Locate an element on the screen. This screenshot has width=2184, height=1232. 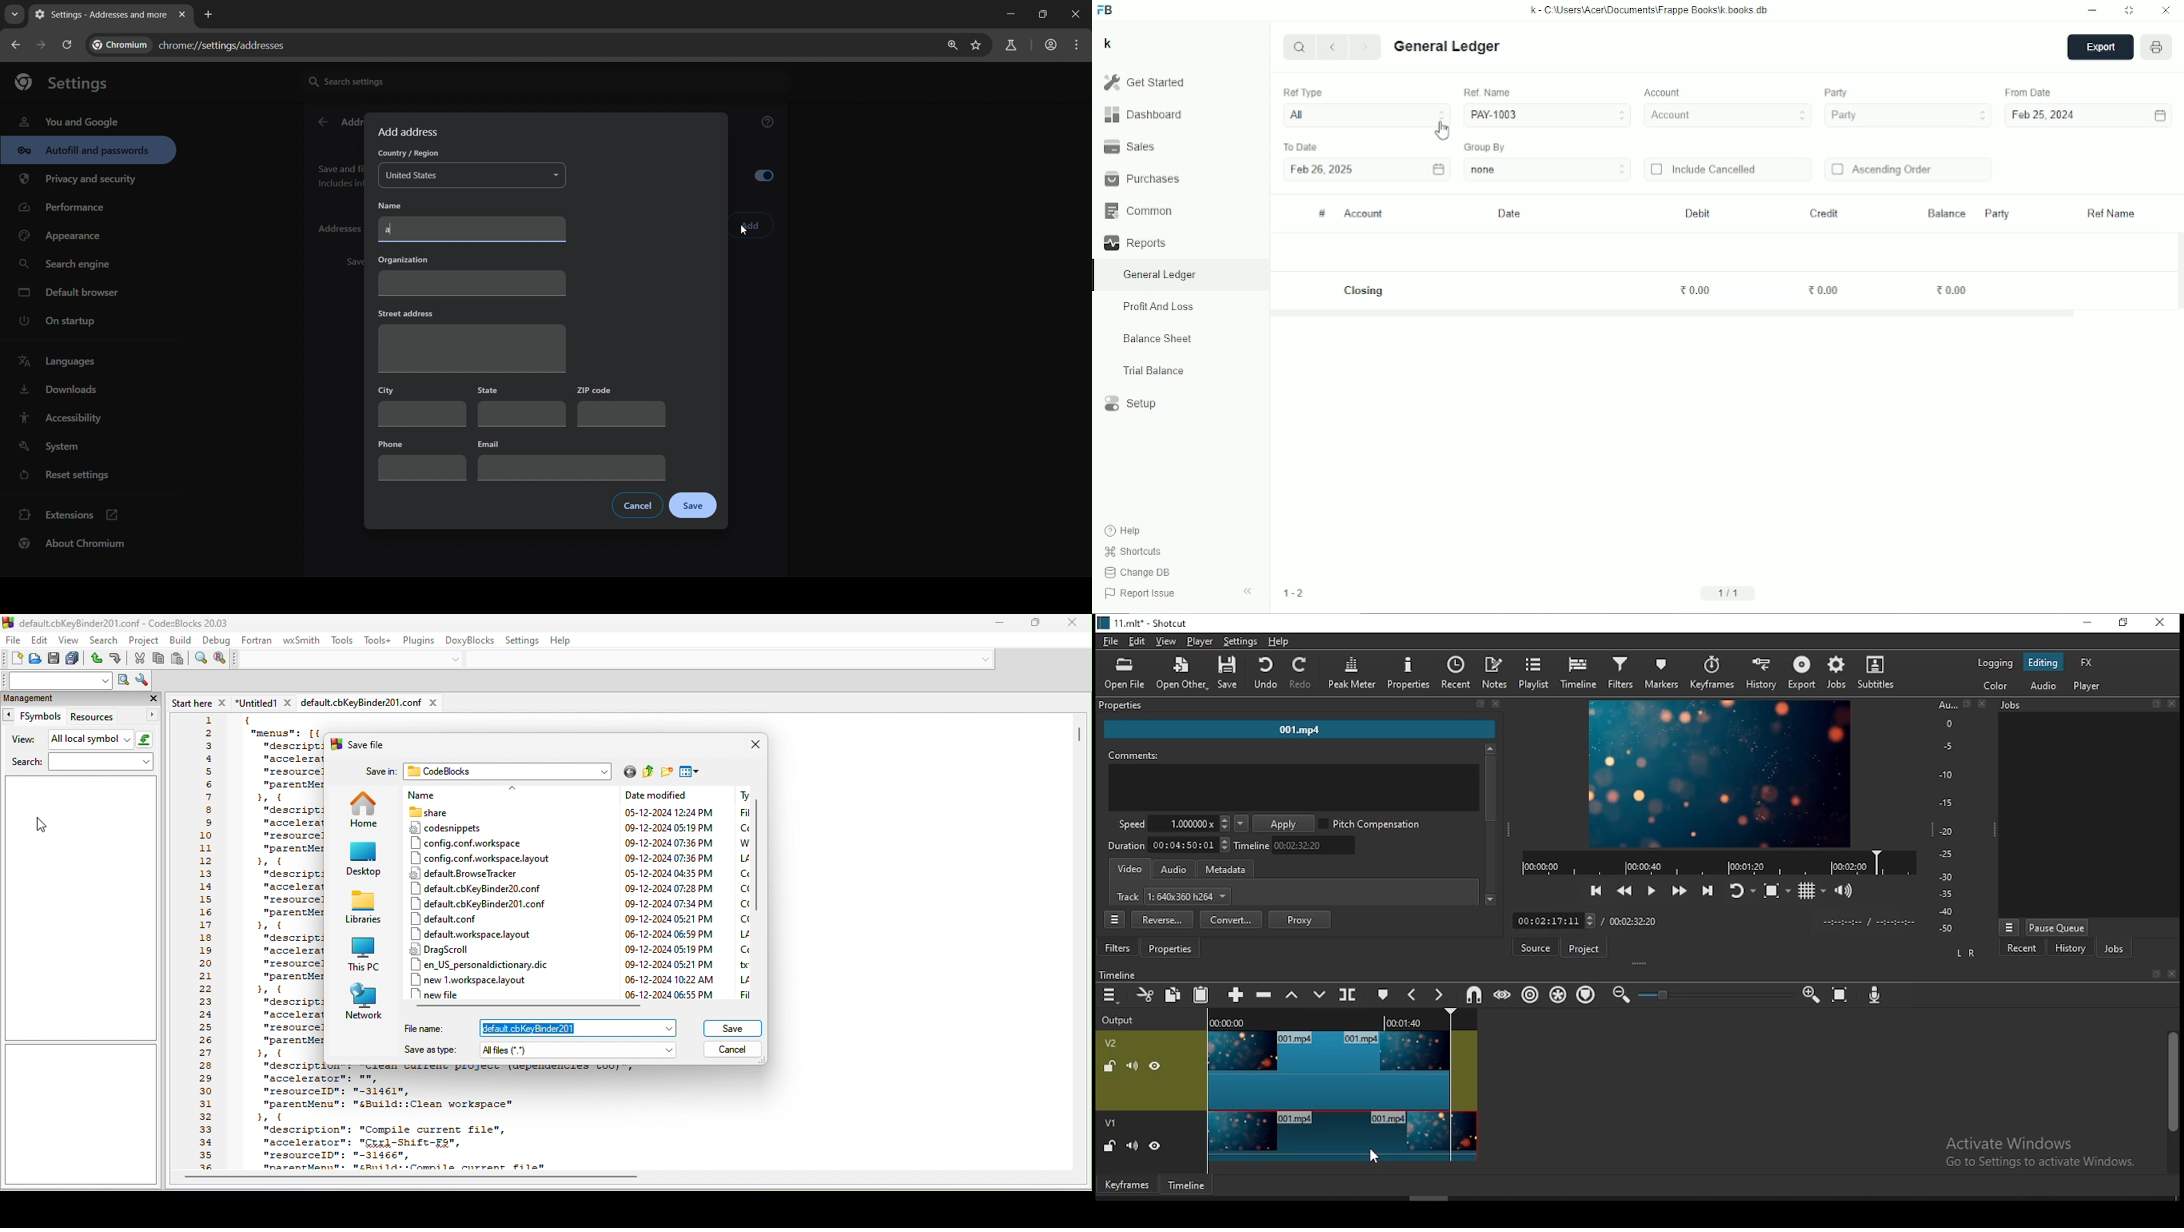
Next is located at coordinates (1367, 48).